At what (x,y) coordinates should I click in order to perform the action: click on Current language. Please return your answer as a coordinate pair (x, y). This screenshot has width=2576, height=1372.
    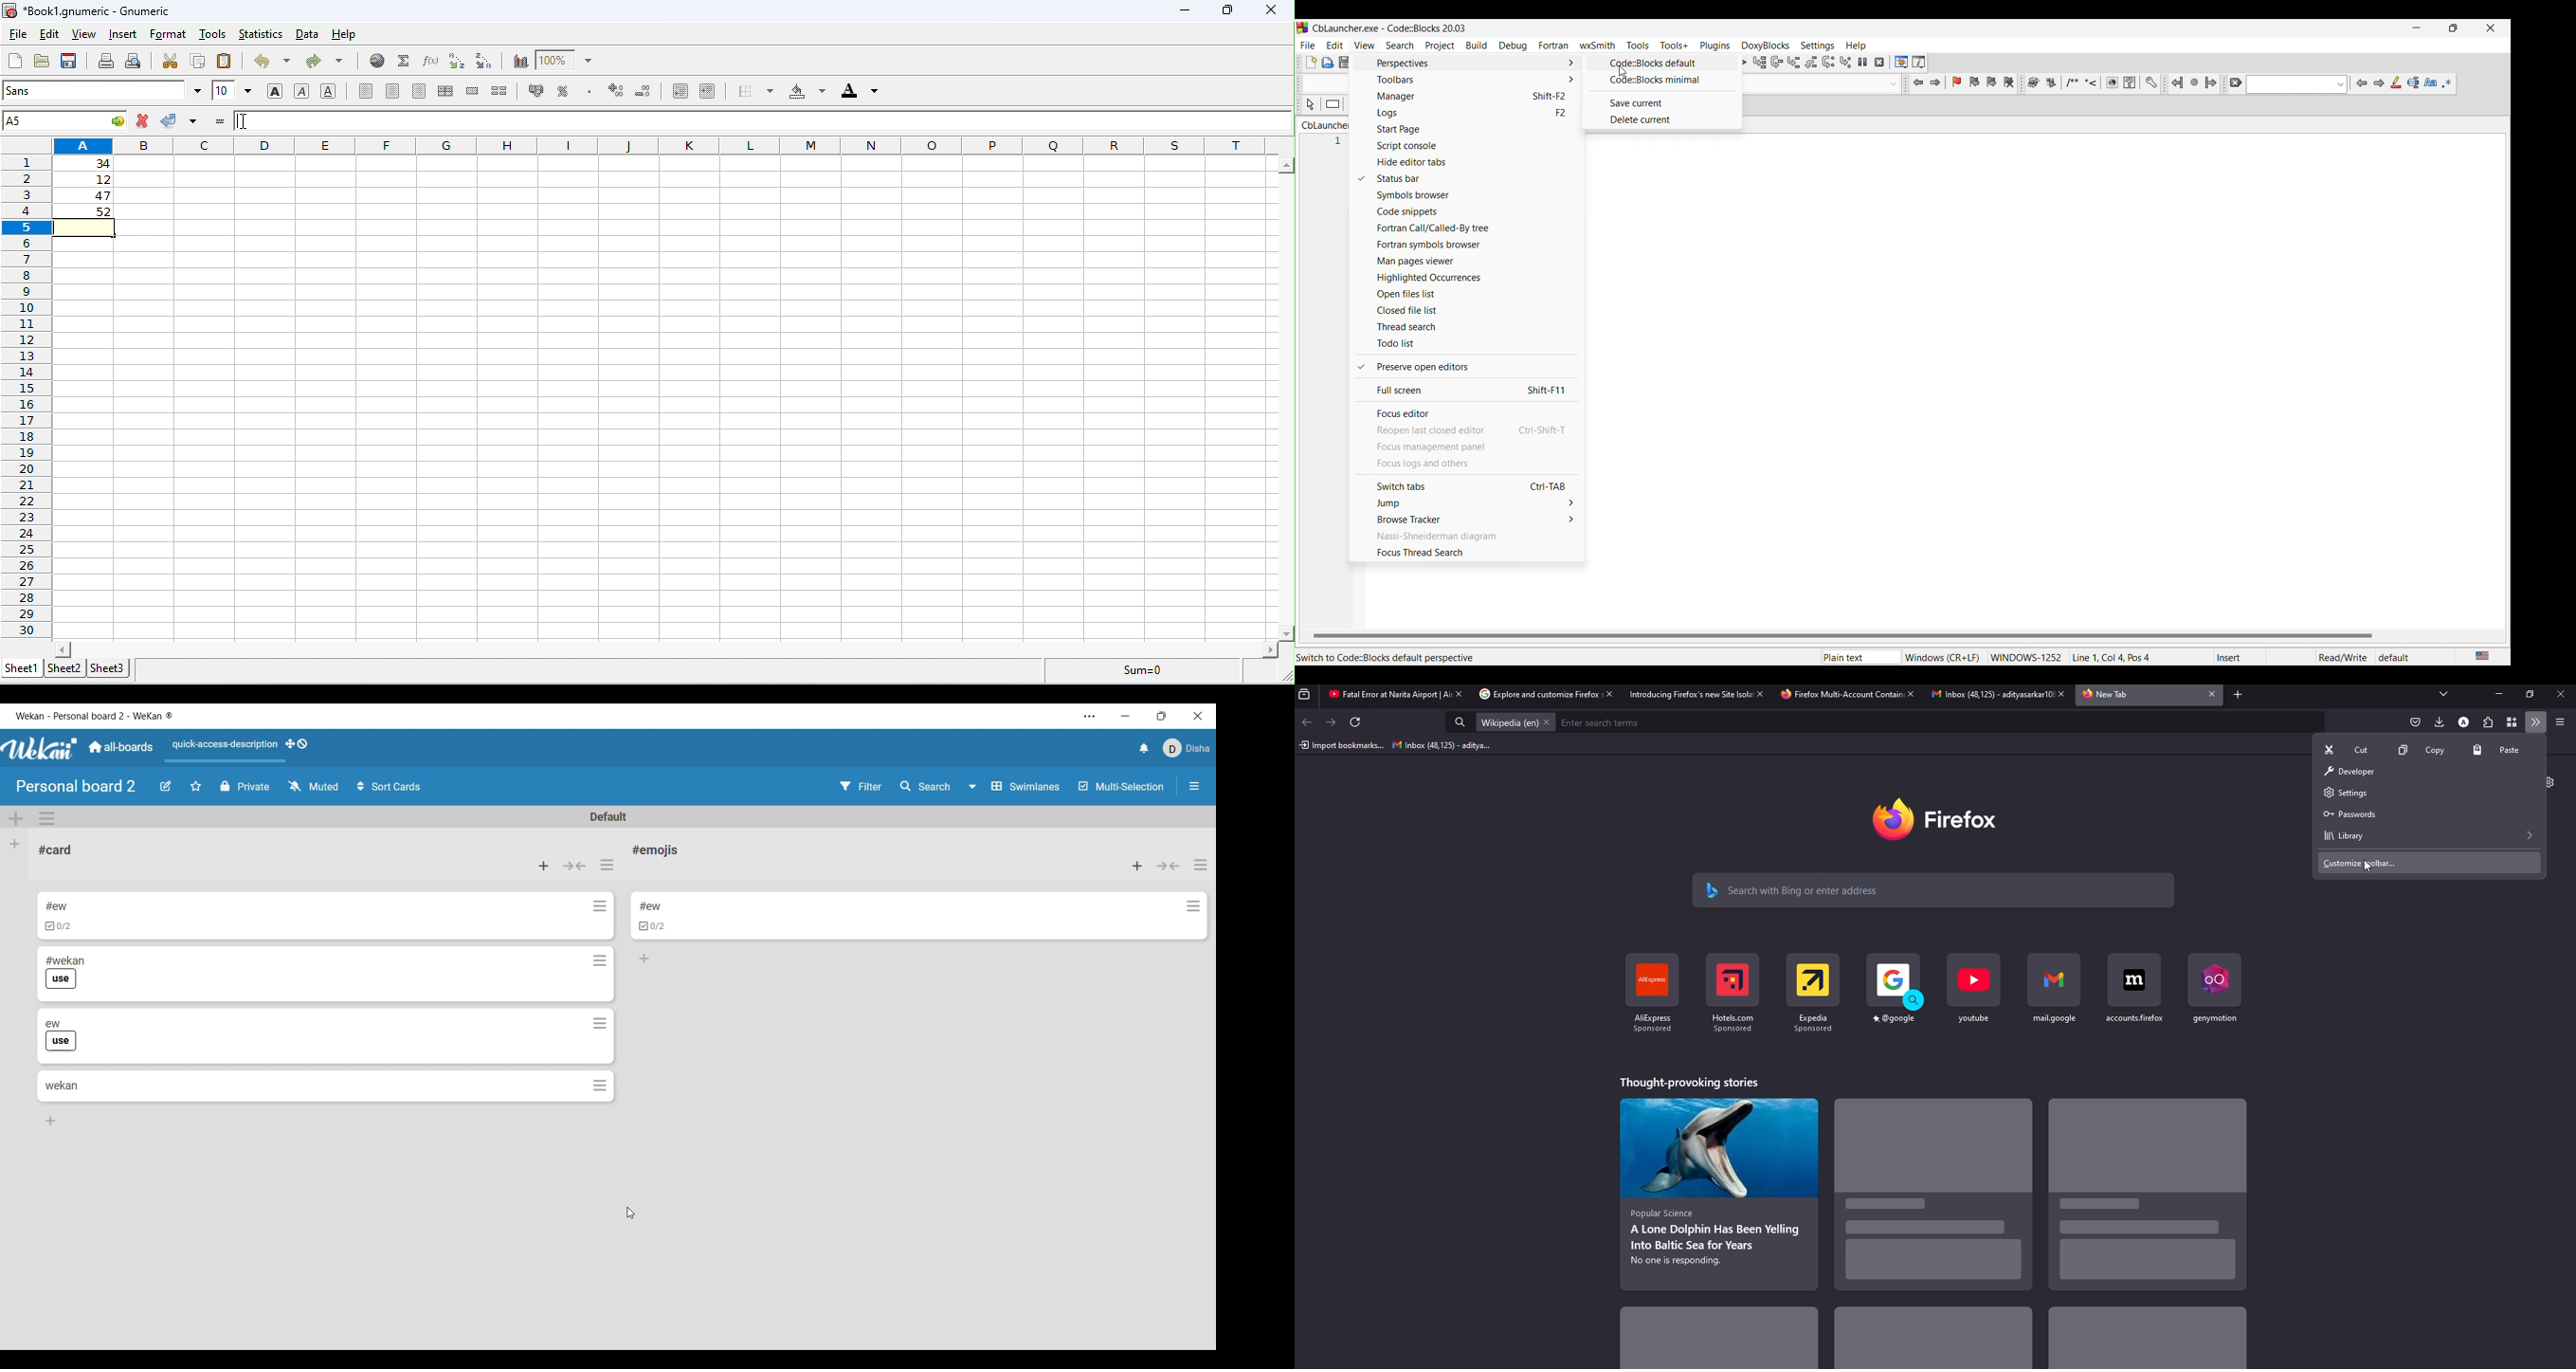
    Looking at the image, I should click on (2484, 657).